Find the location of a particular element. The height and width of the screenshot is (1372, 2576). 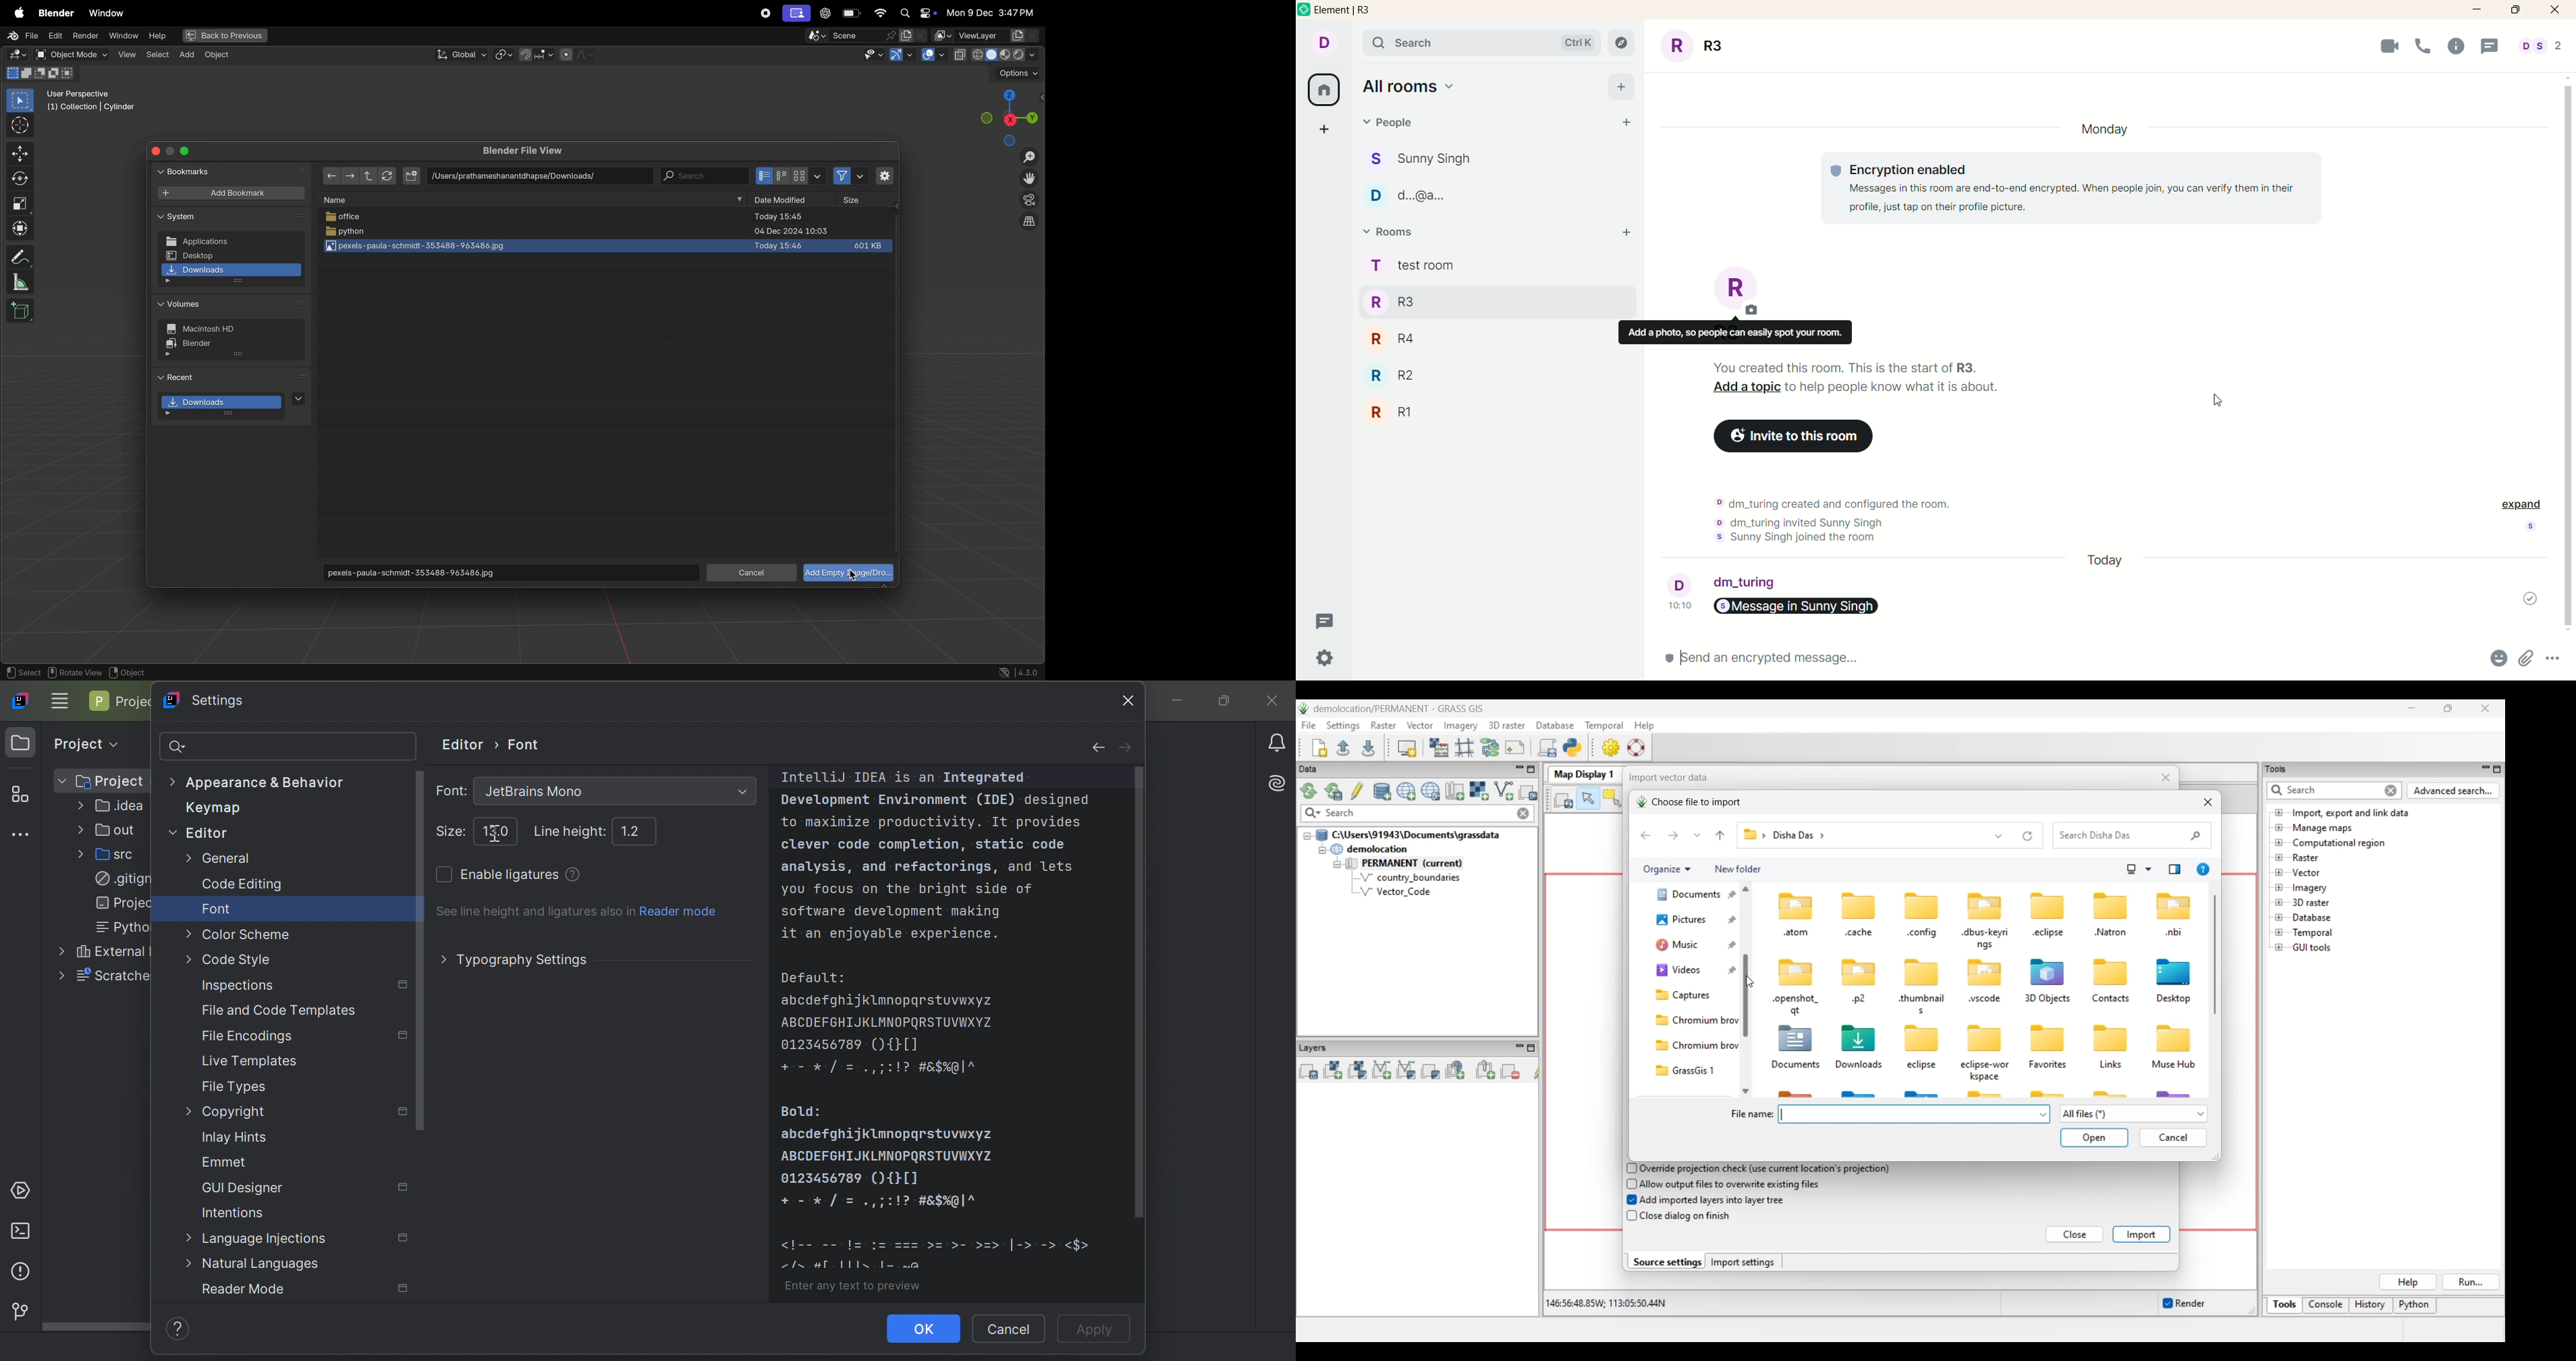

Settings marked with this icon are only applied to the current project. Non-marked settings are applied to all projects. is located at coordinates (404, 1289).